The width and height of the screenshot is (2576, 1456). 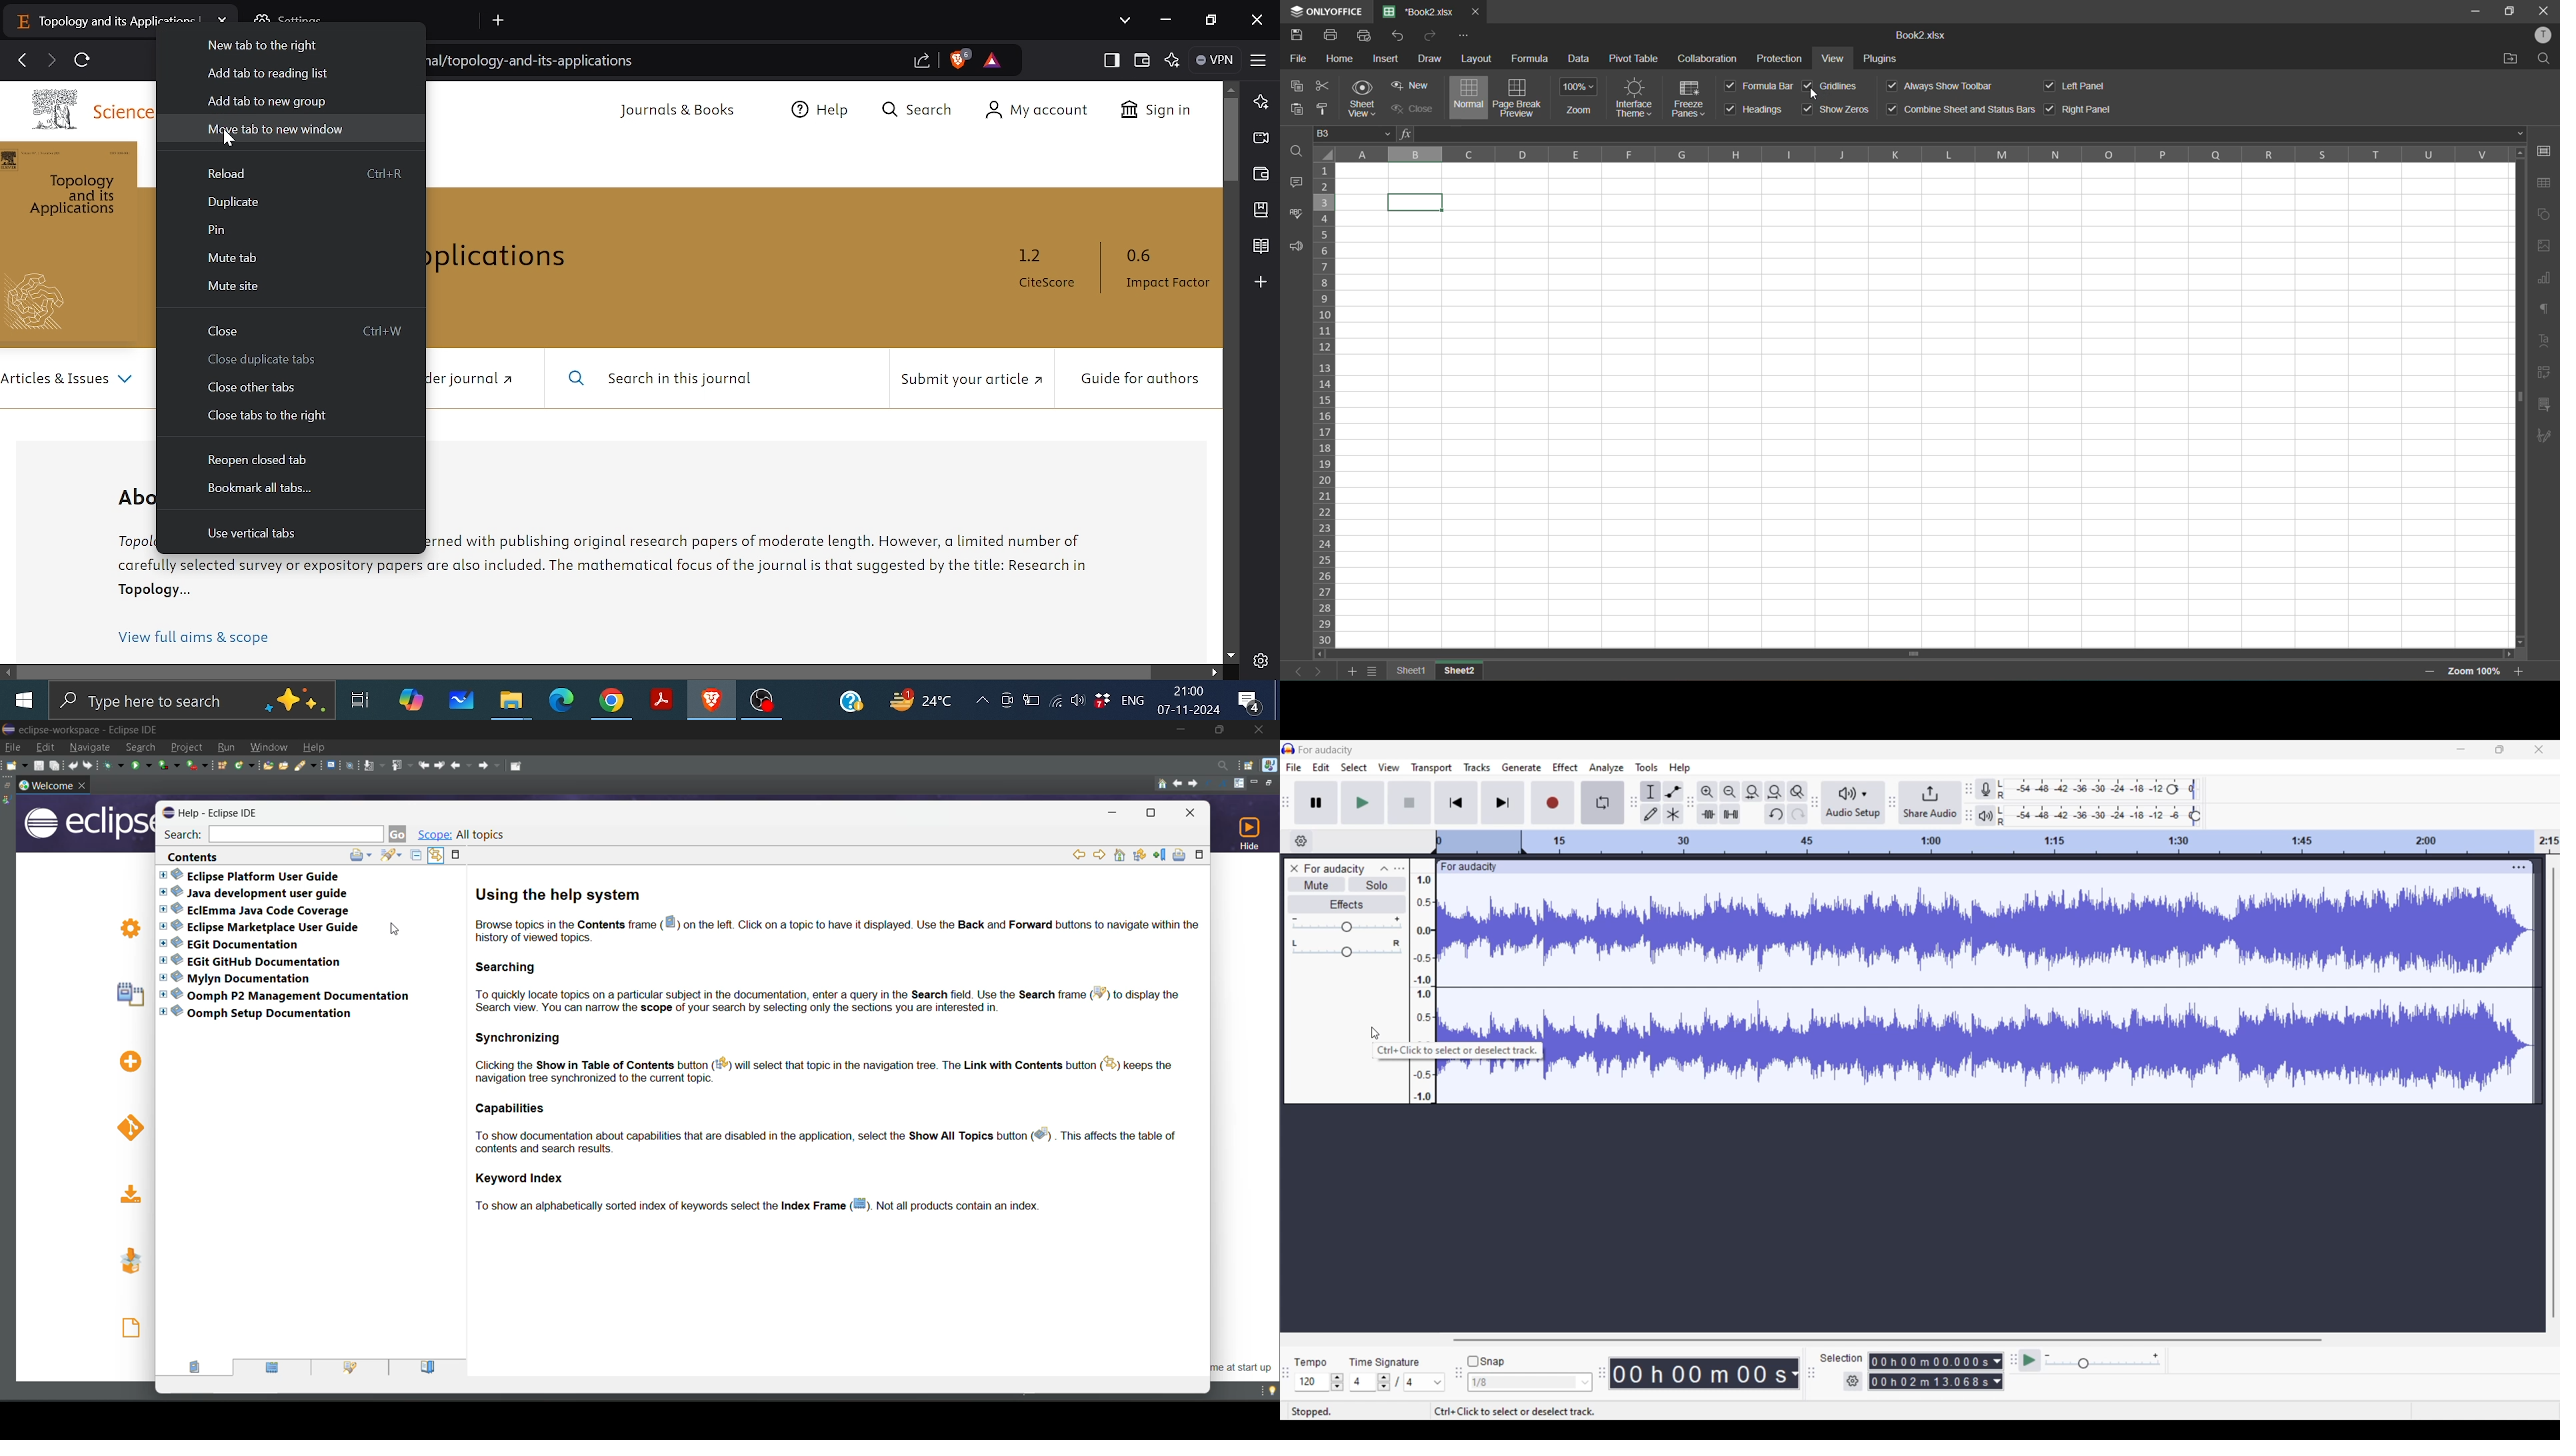 What do you see at coordinates (511, 703) in the screenshot?
I see `Files` at bounding box center [511, 703].